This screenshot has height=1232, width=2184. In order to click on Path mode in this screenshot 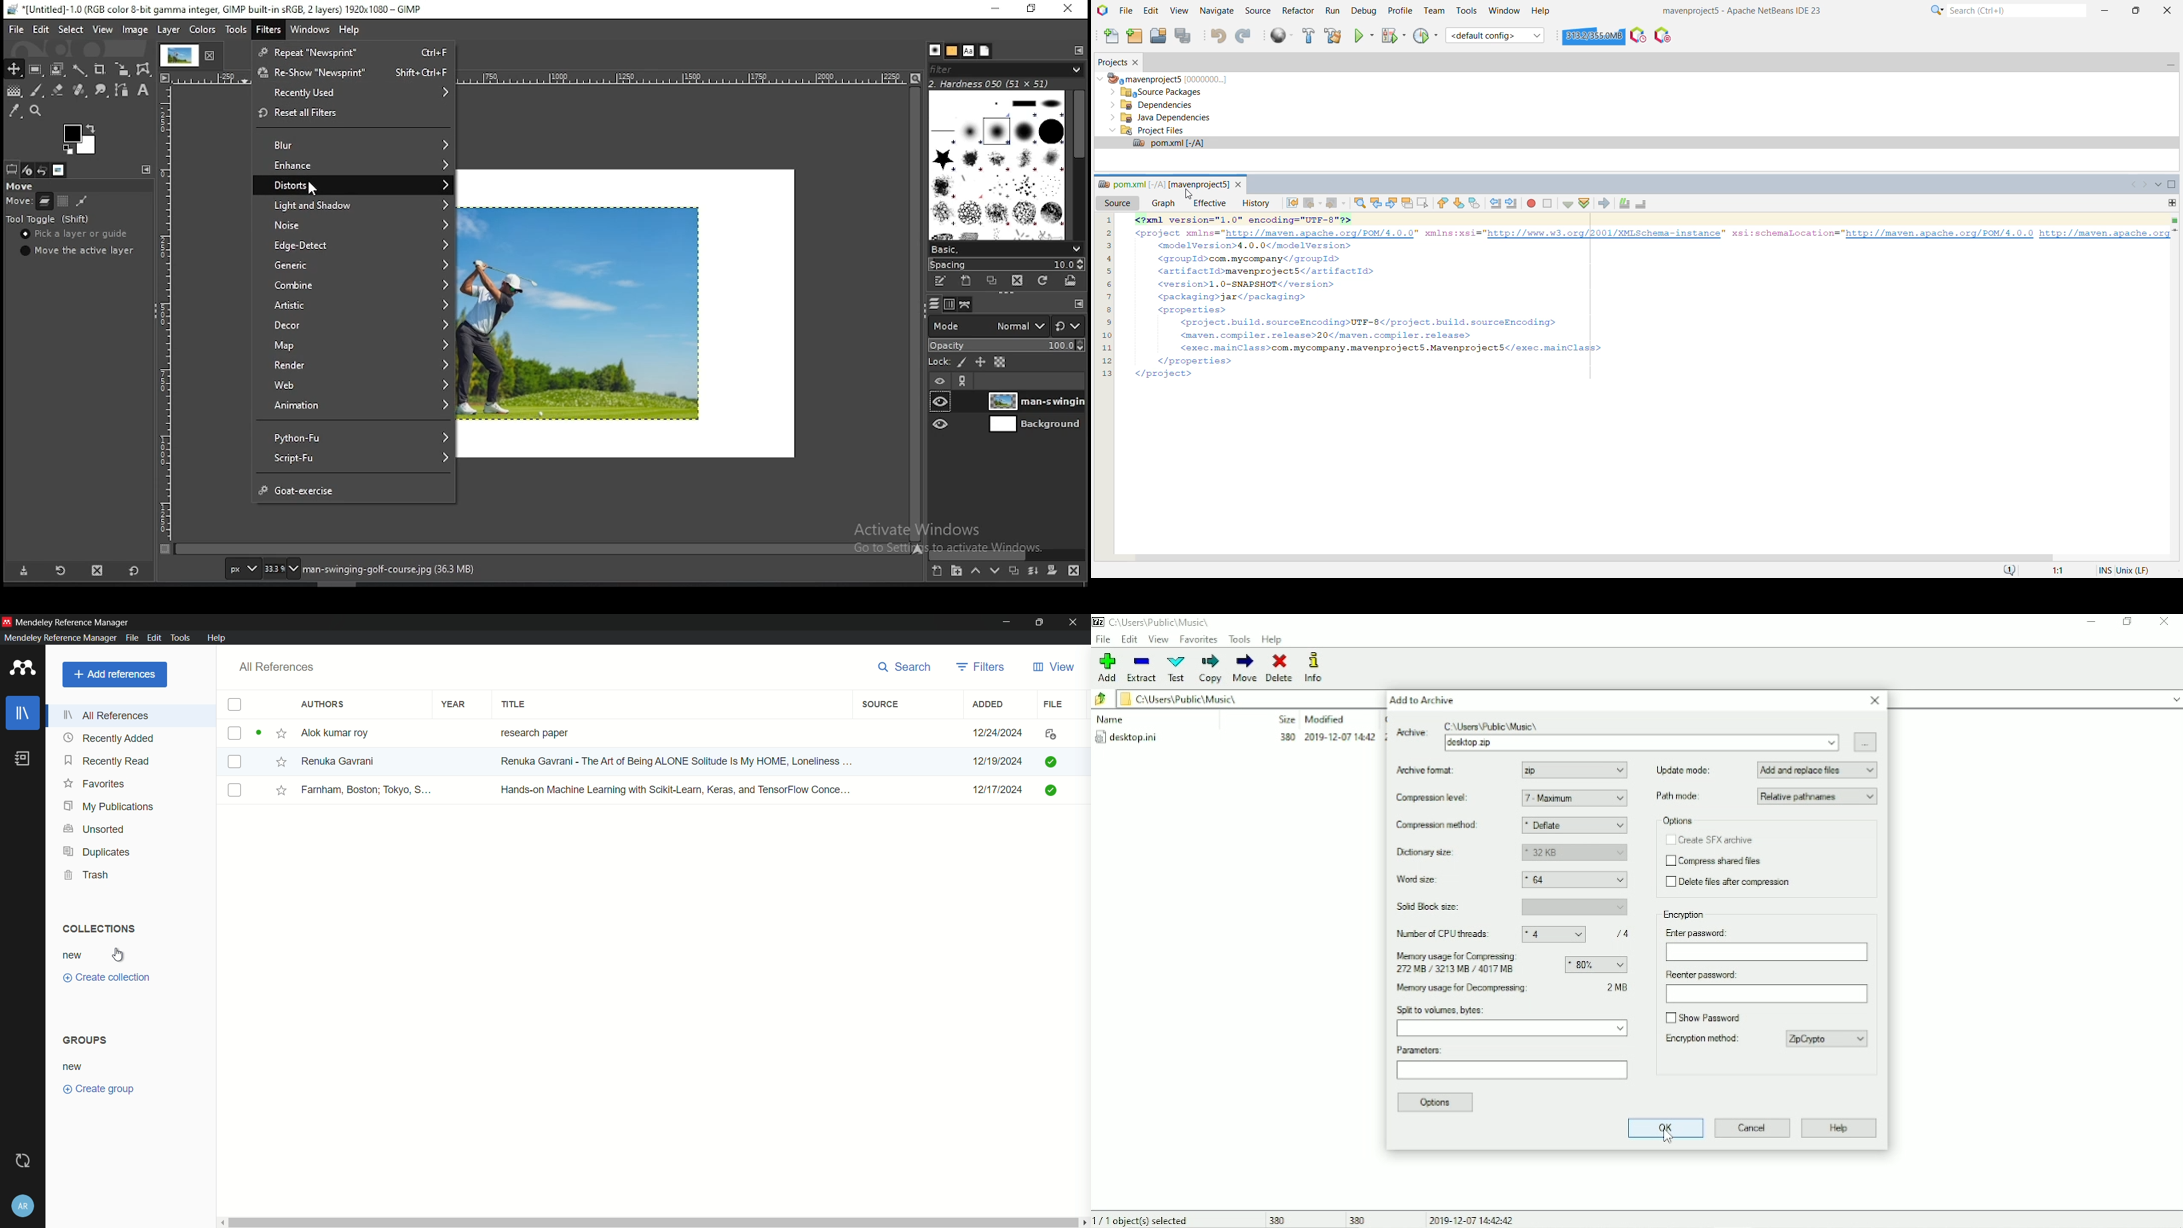, I will do `click(1766, 797)`.